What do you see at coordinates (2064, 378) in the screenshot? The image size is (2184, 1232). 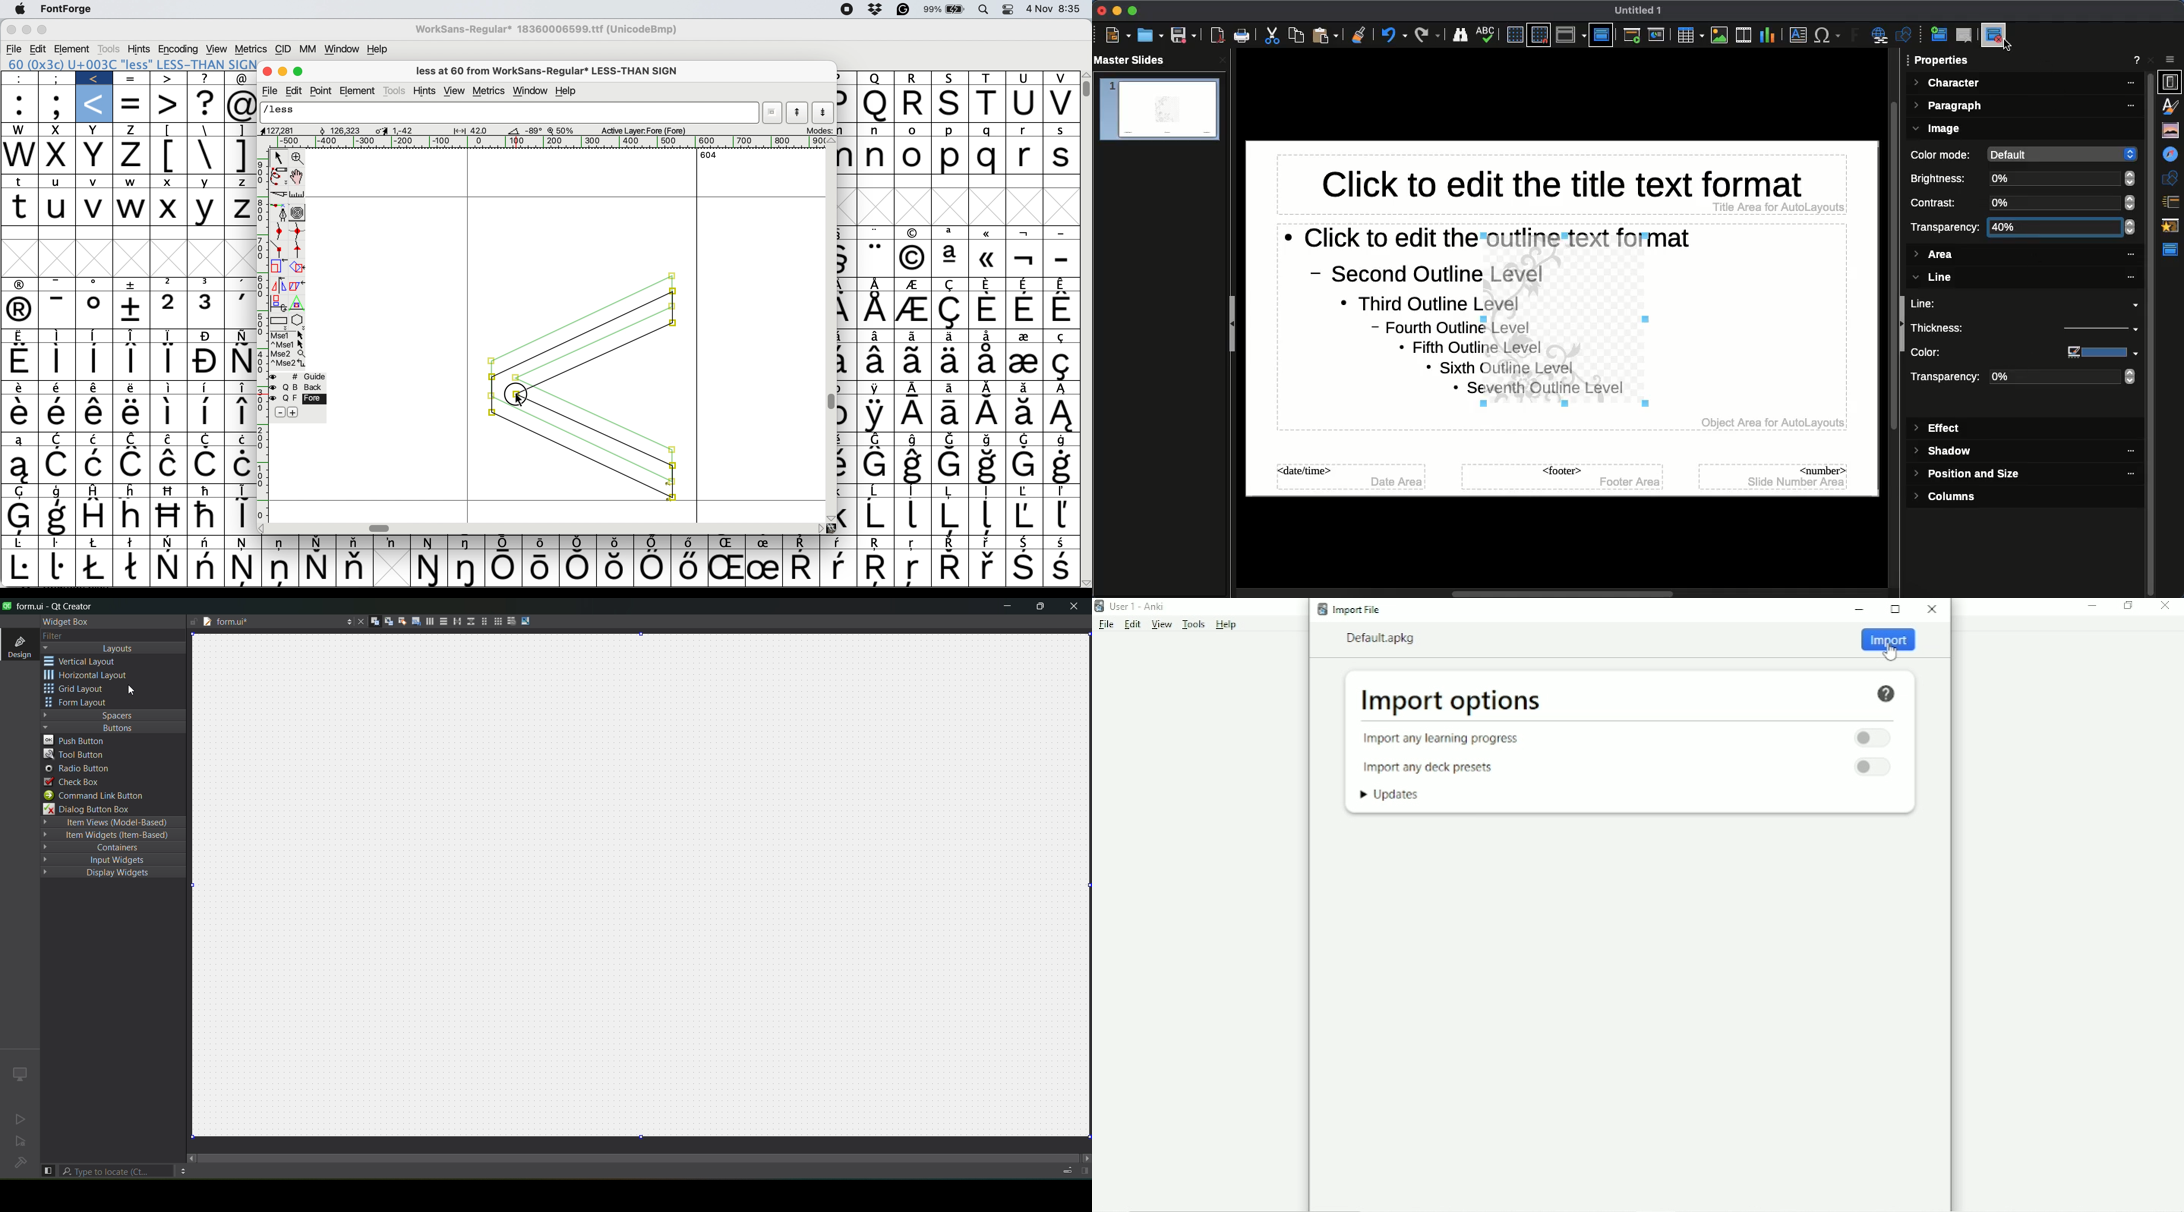 I see `0%` at bounding box center [2064, 378].